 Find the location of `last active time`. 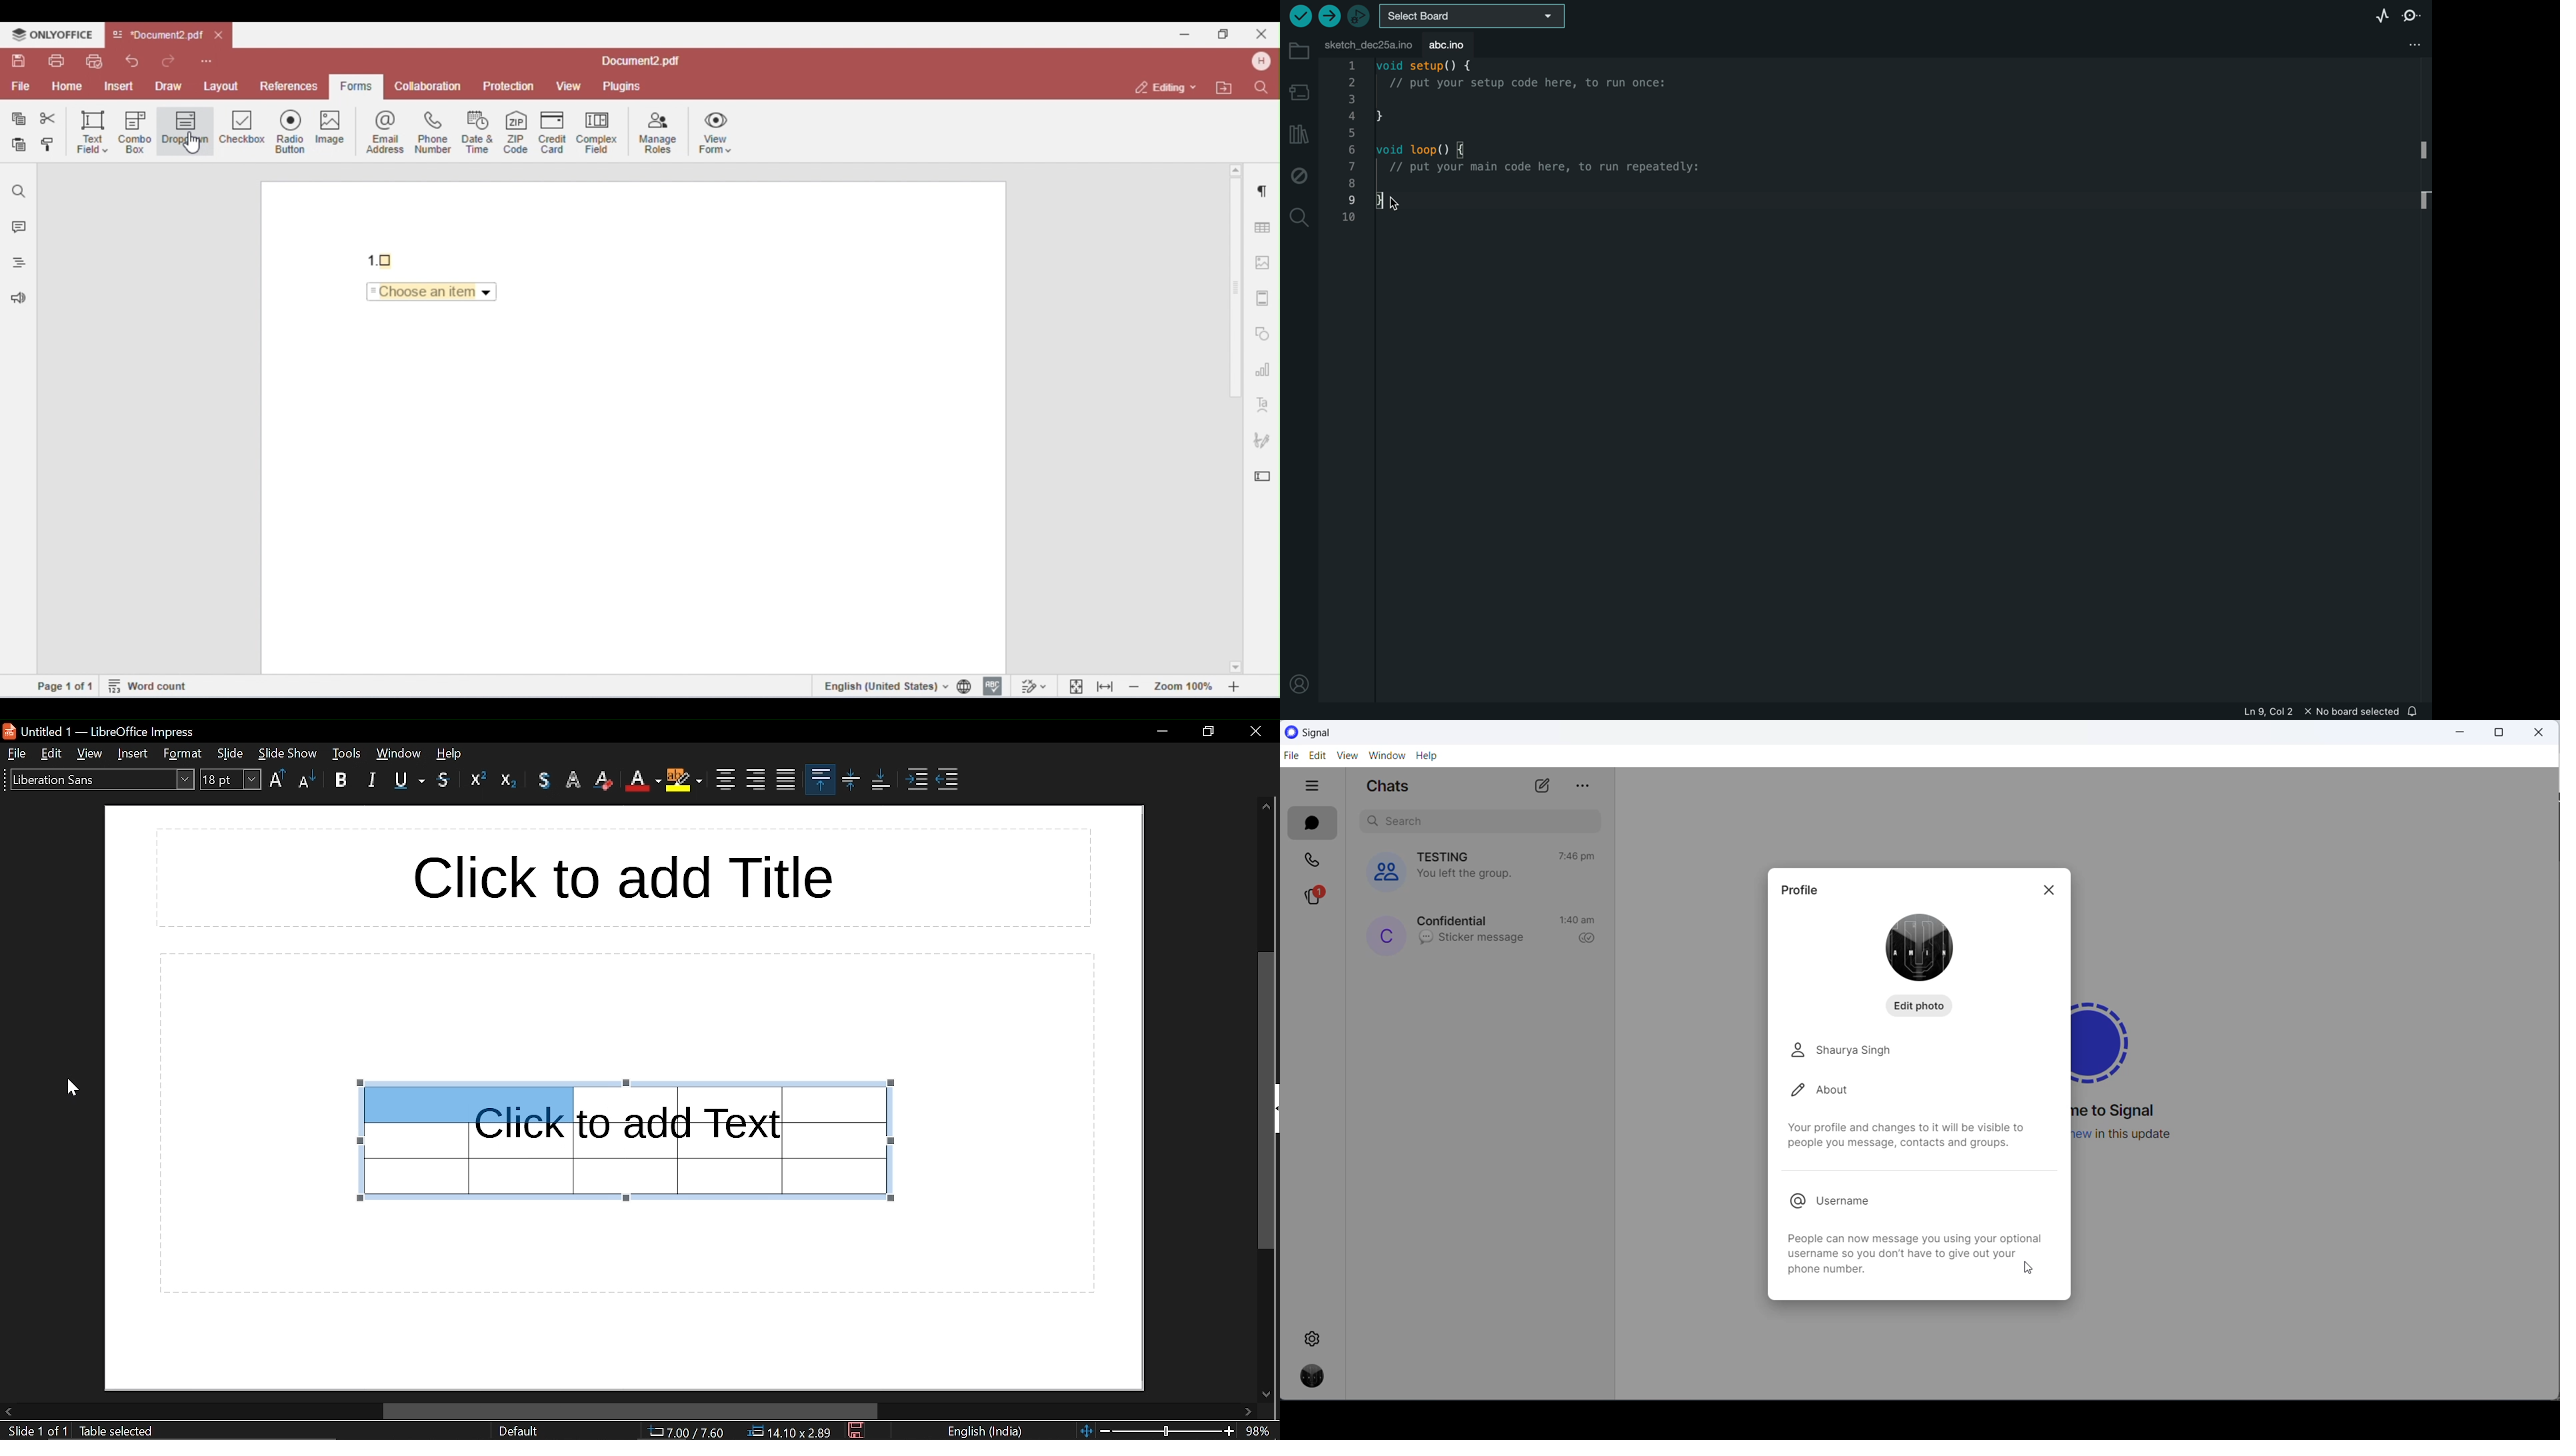

last active time is located at coordinates (1575, 856).